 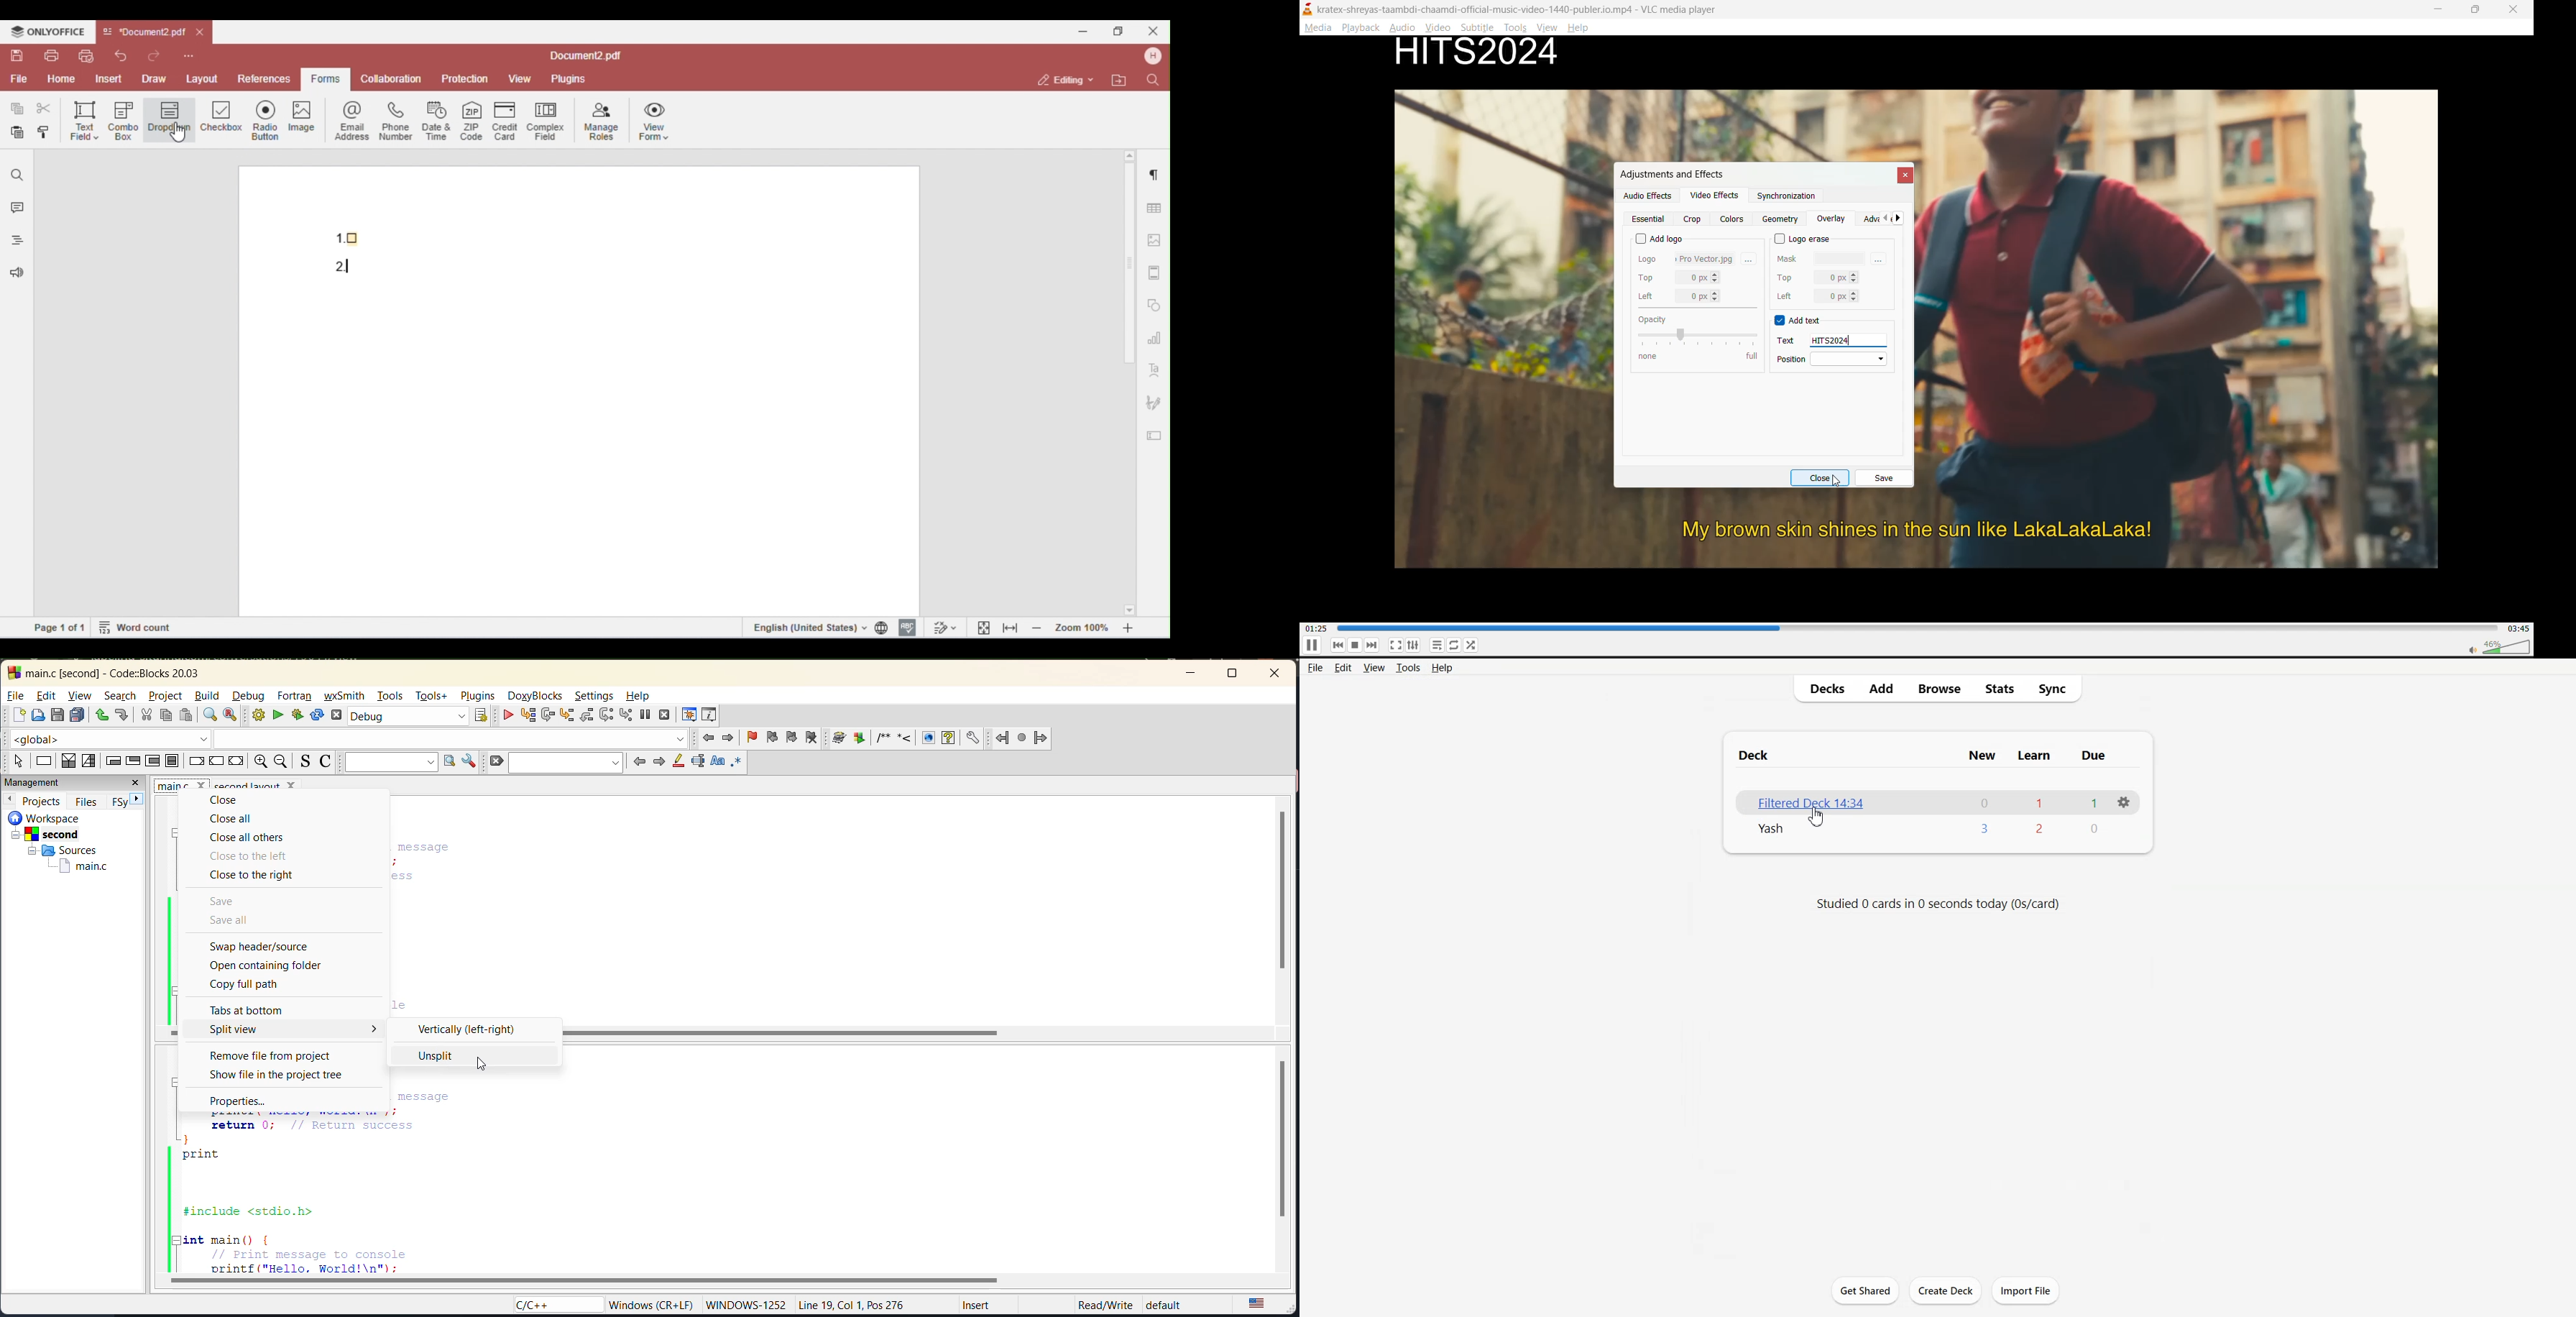 What do you see at coordinates (2193, 289) in the screenshot?
I see `Image of a kid` at bounding box center [2193, 289].